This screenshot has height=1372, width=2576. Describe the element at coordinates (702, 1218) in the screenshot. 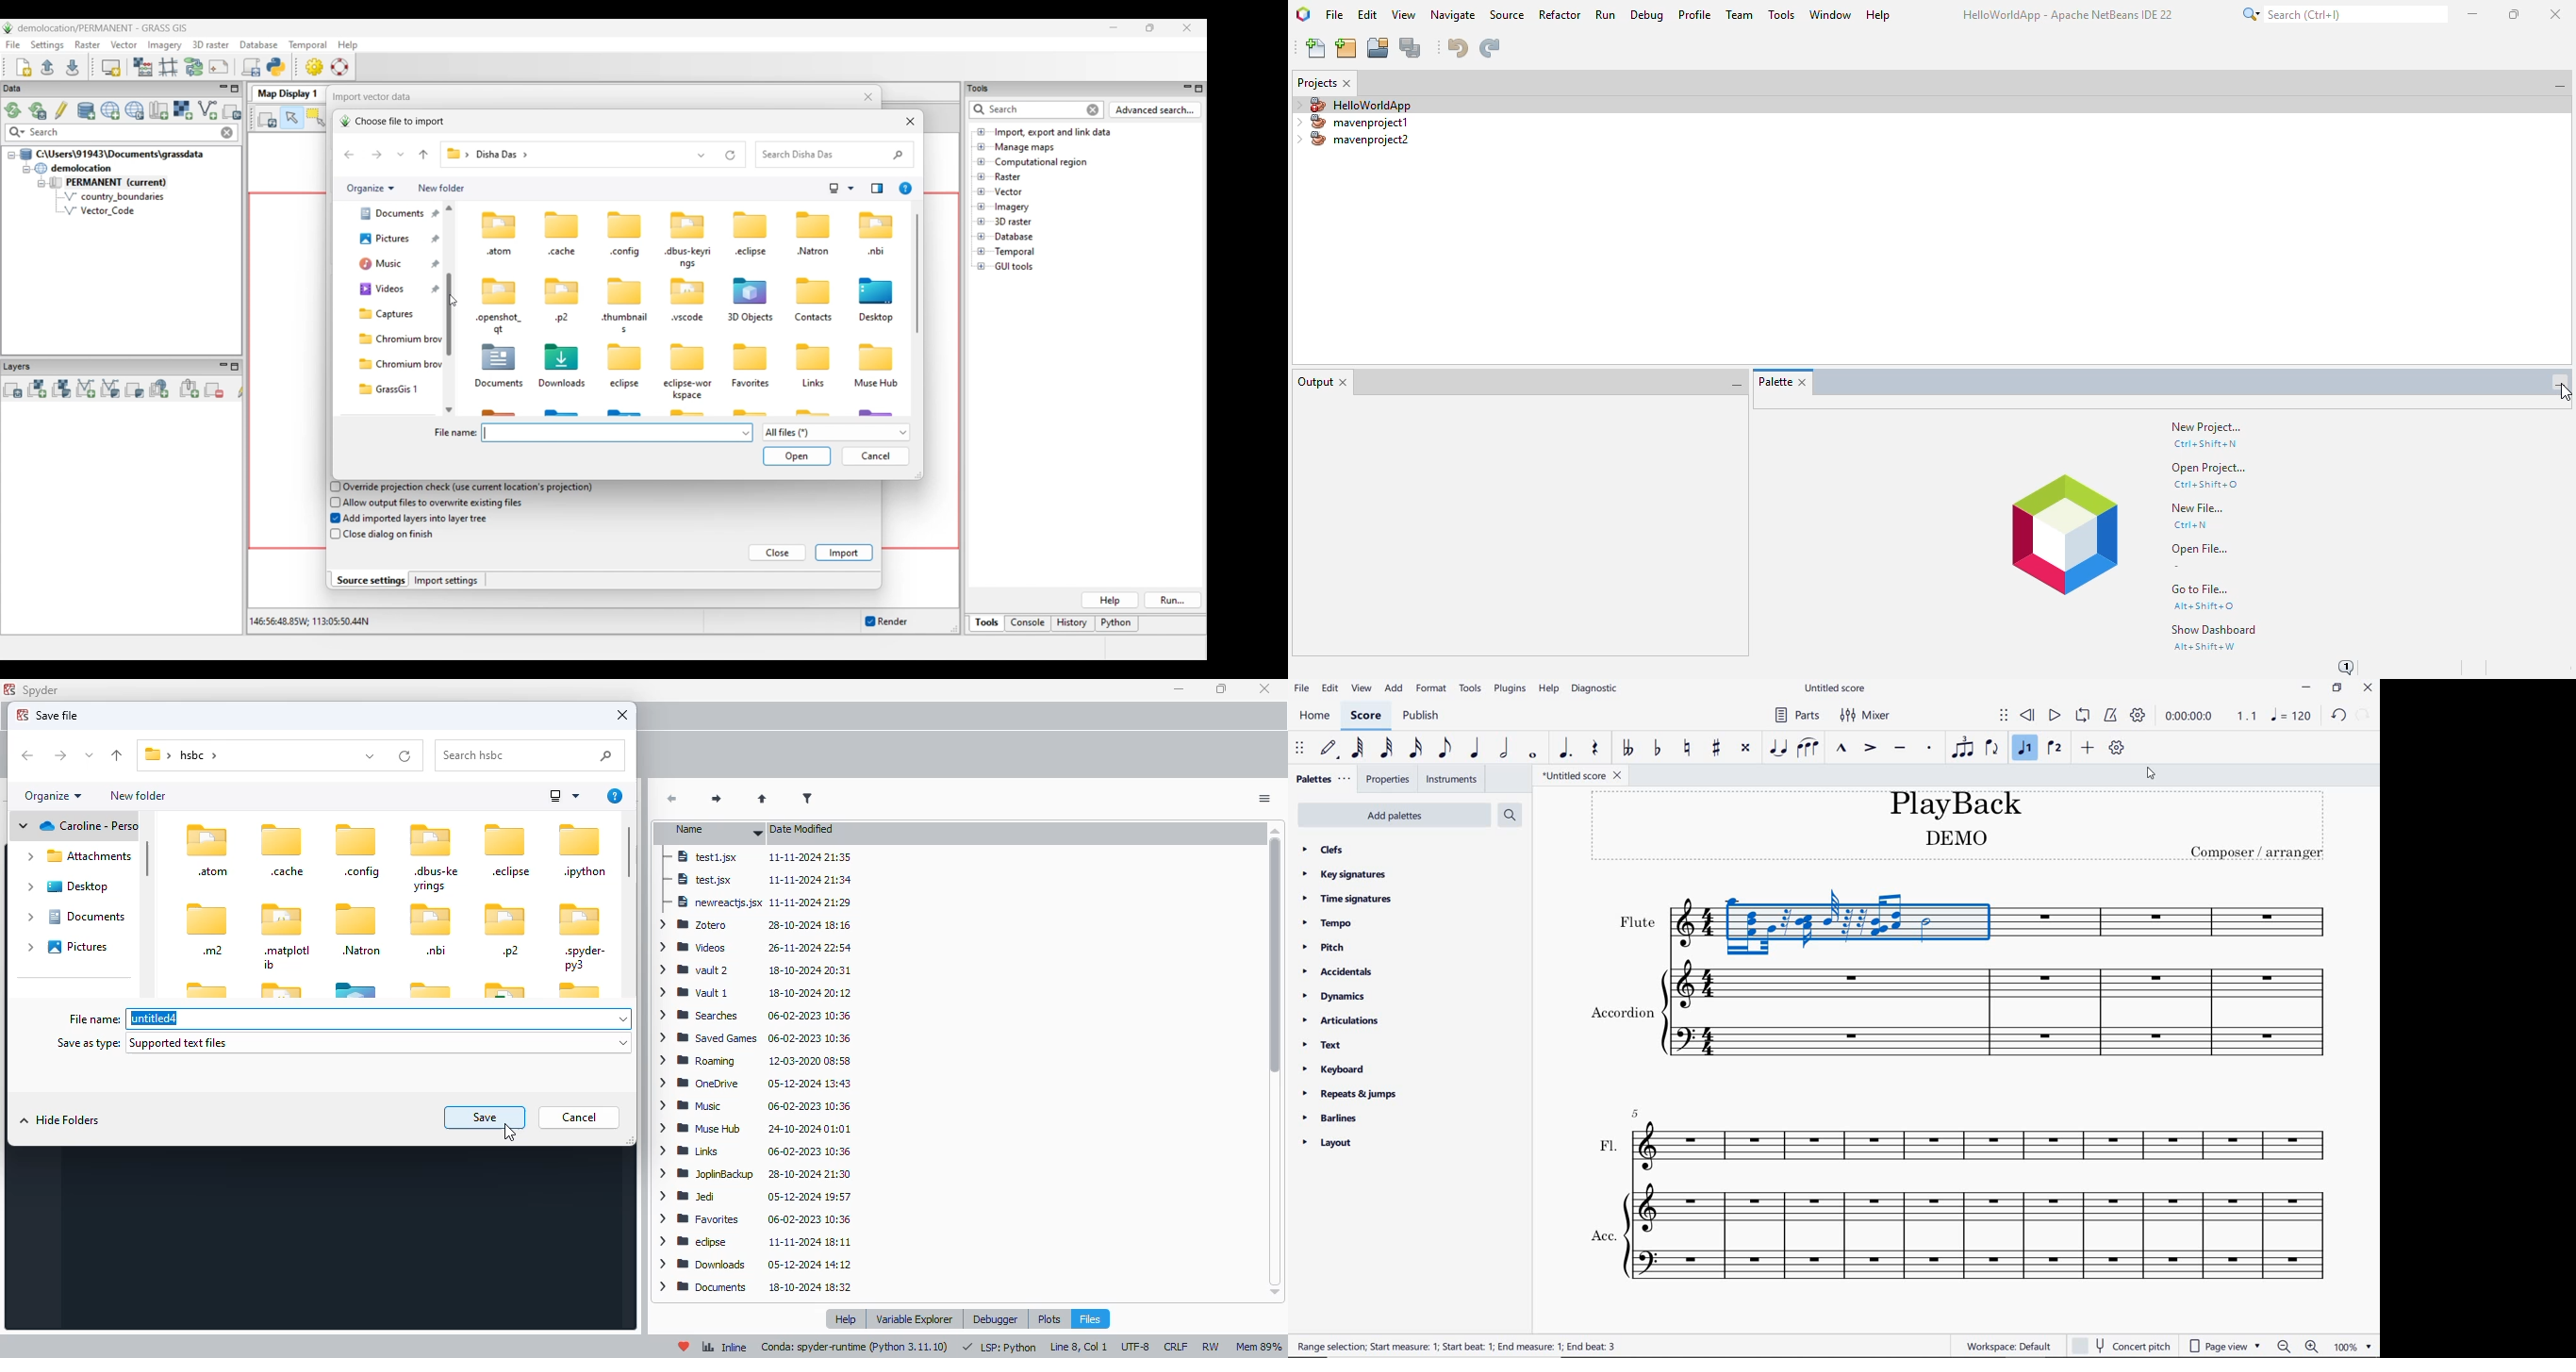

I see `Favorites` at that location.